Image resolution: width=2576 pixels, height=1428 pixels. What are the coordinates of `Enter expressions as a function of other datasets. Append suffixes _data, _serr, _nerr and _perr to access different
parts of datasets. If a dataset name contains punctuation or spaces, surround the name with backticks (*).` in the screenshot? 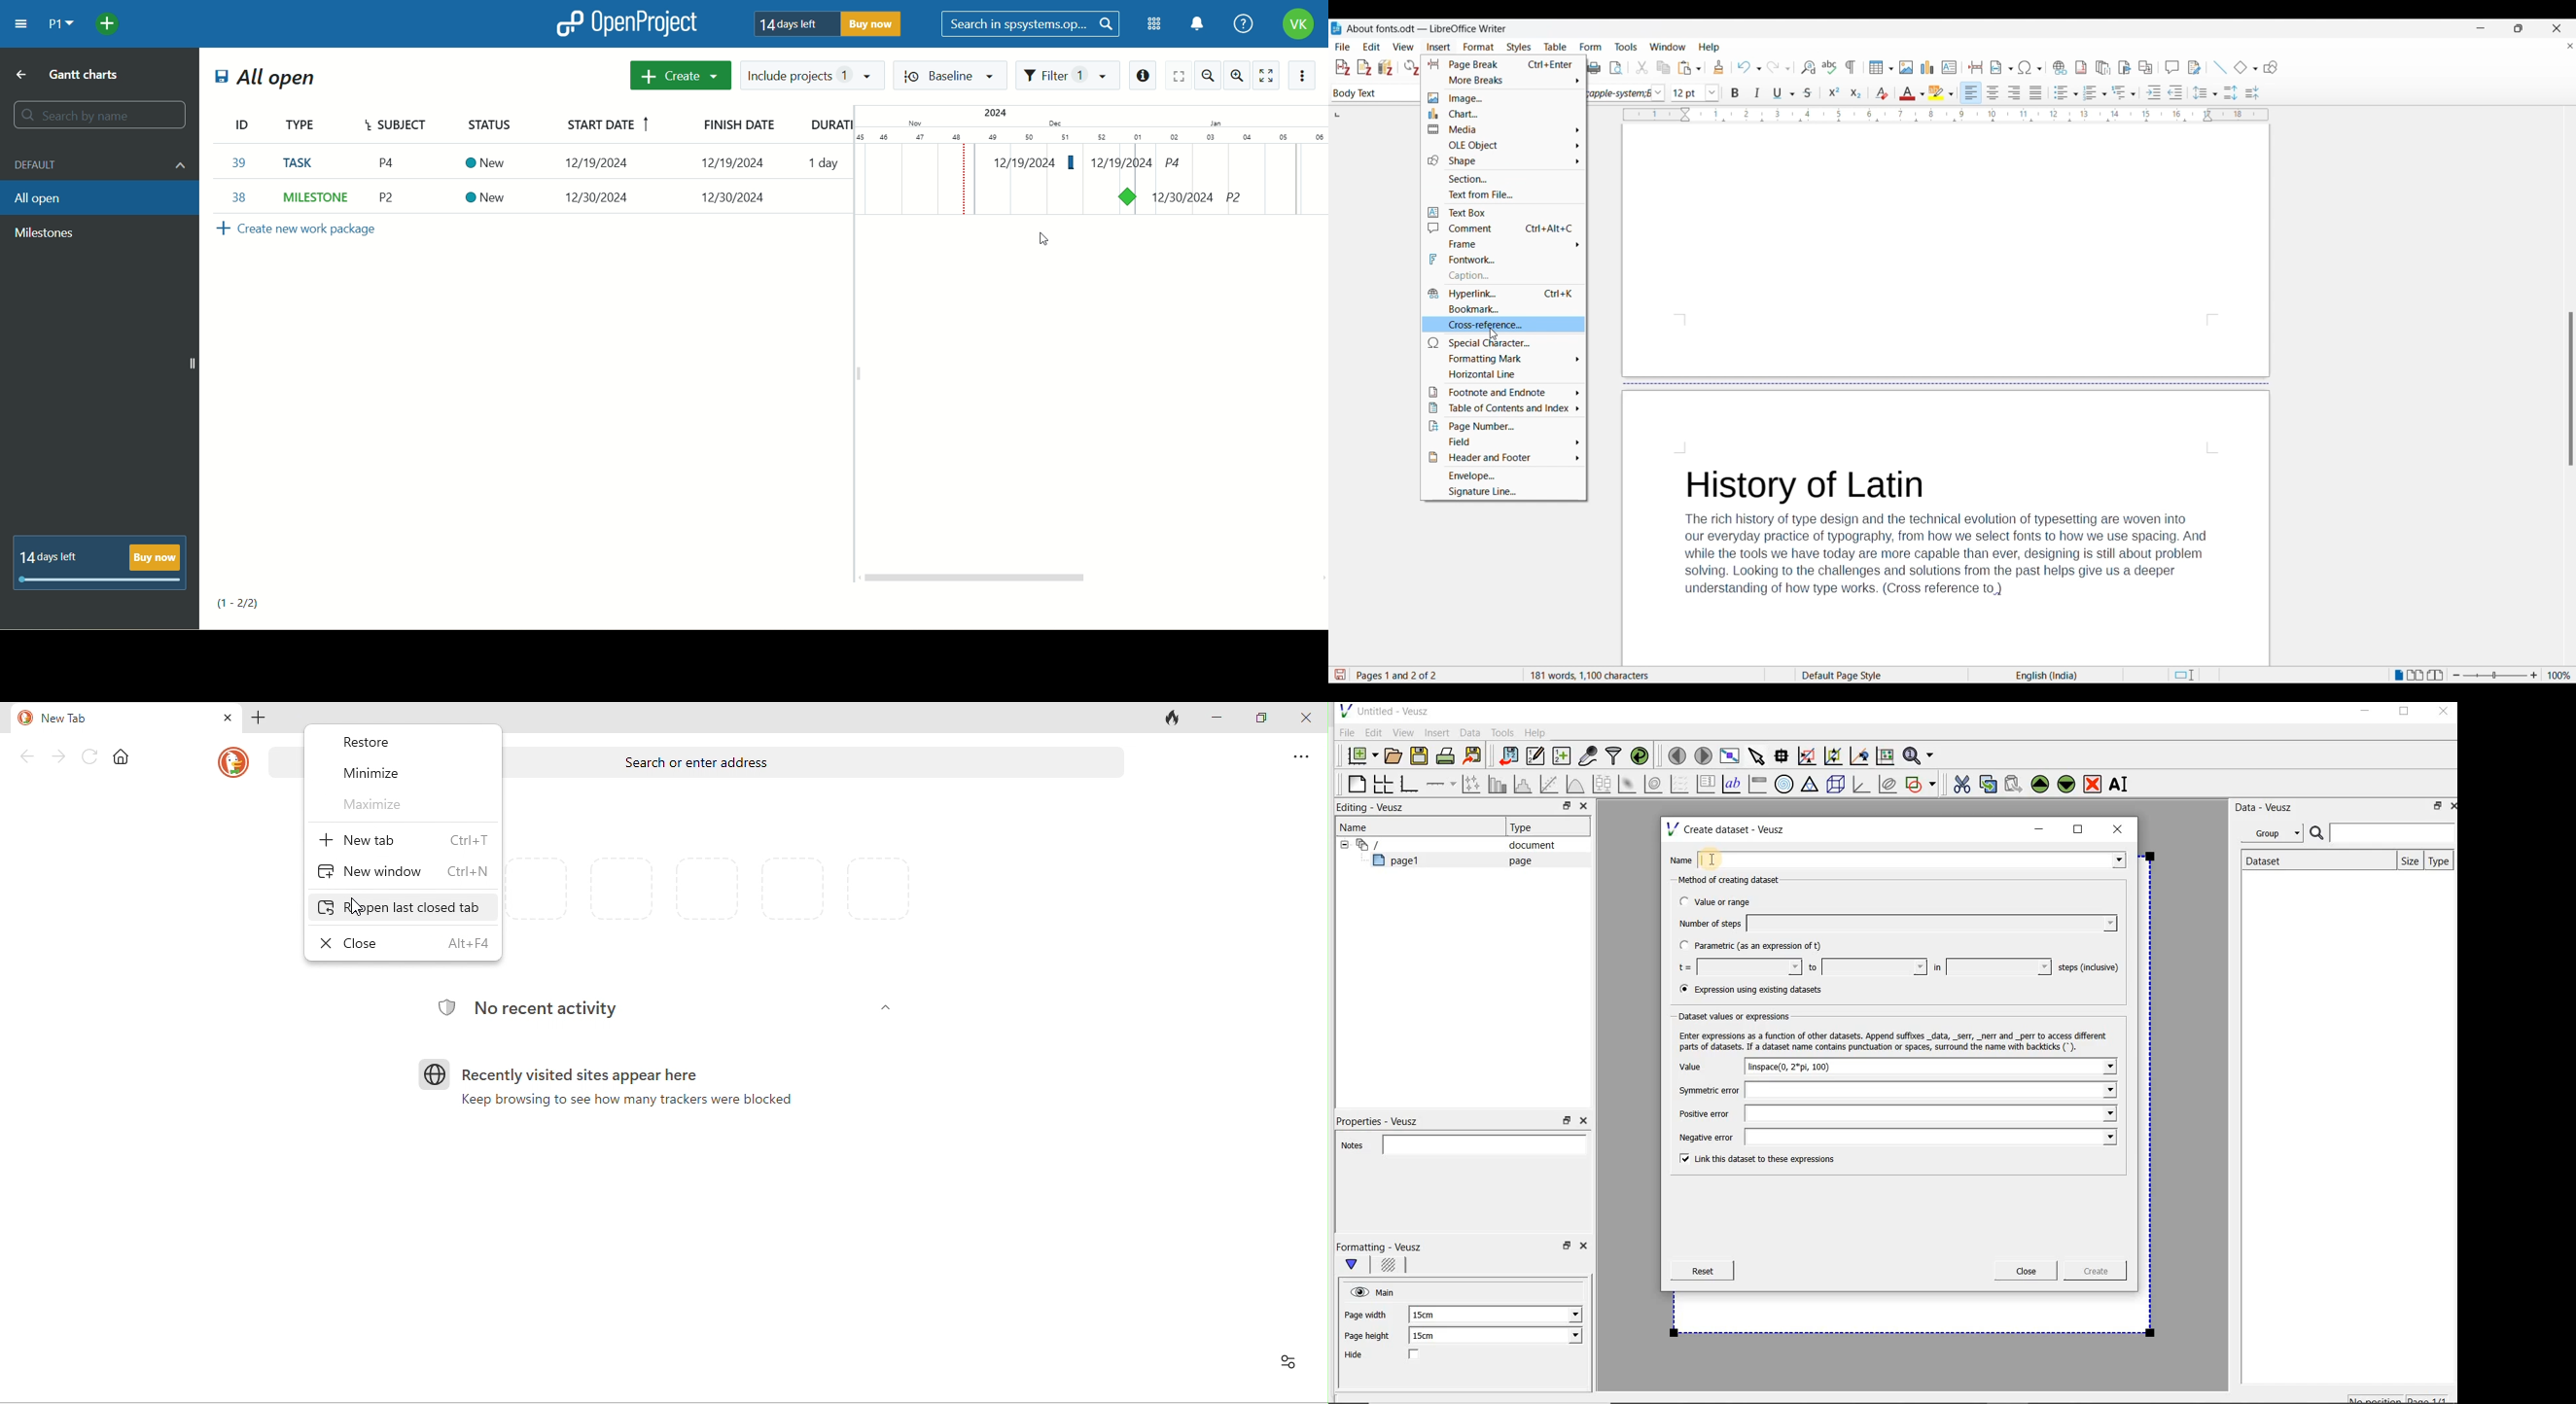 It's located at (1897, 1041).